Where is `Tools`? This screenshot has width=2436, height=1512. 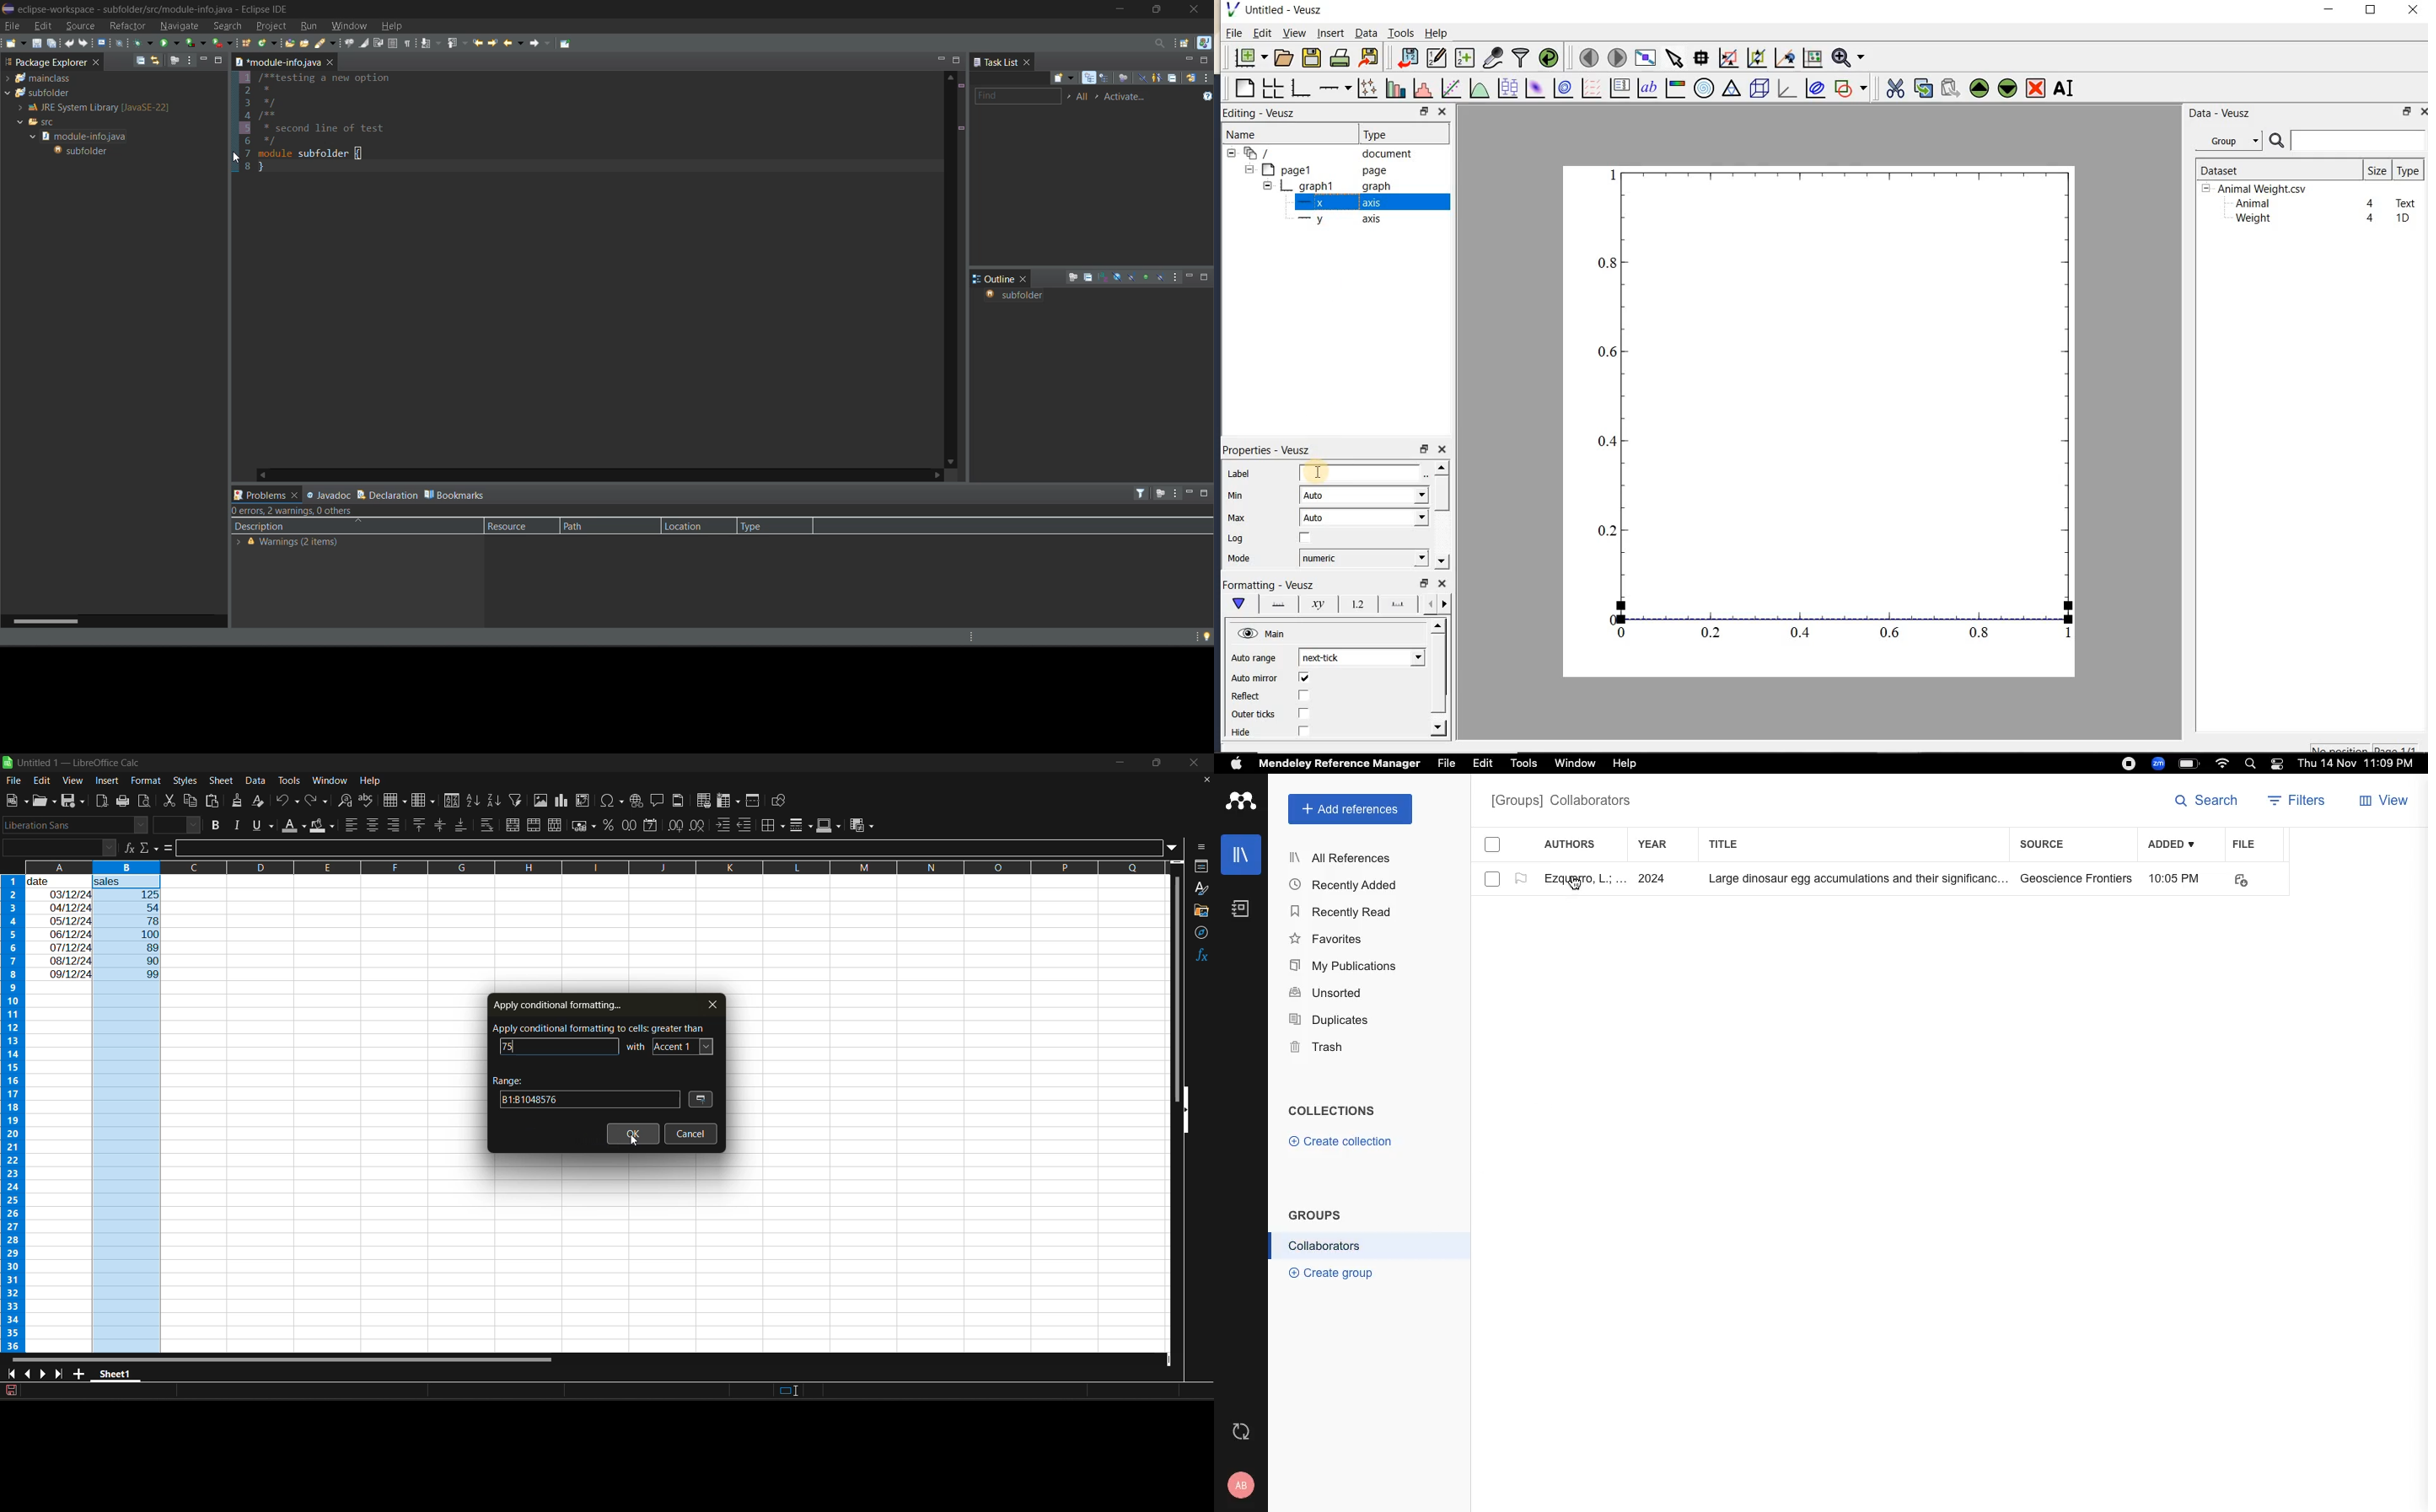 Tools is located at coordinates (1402, 32).